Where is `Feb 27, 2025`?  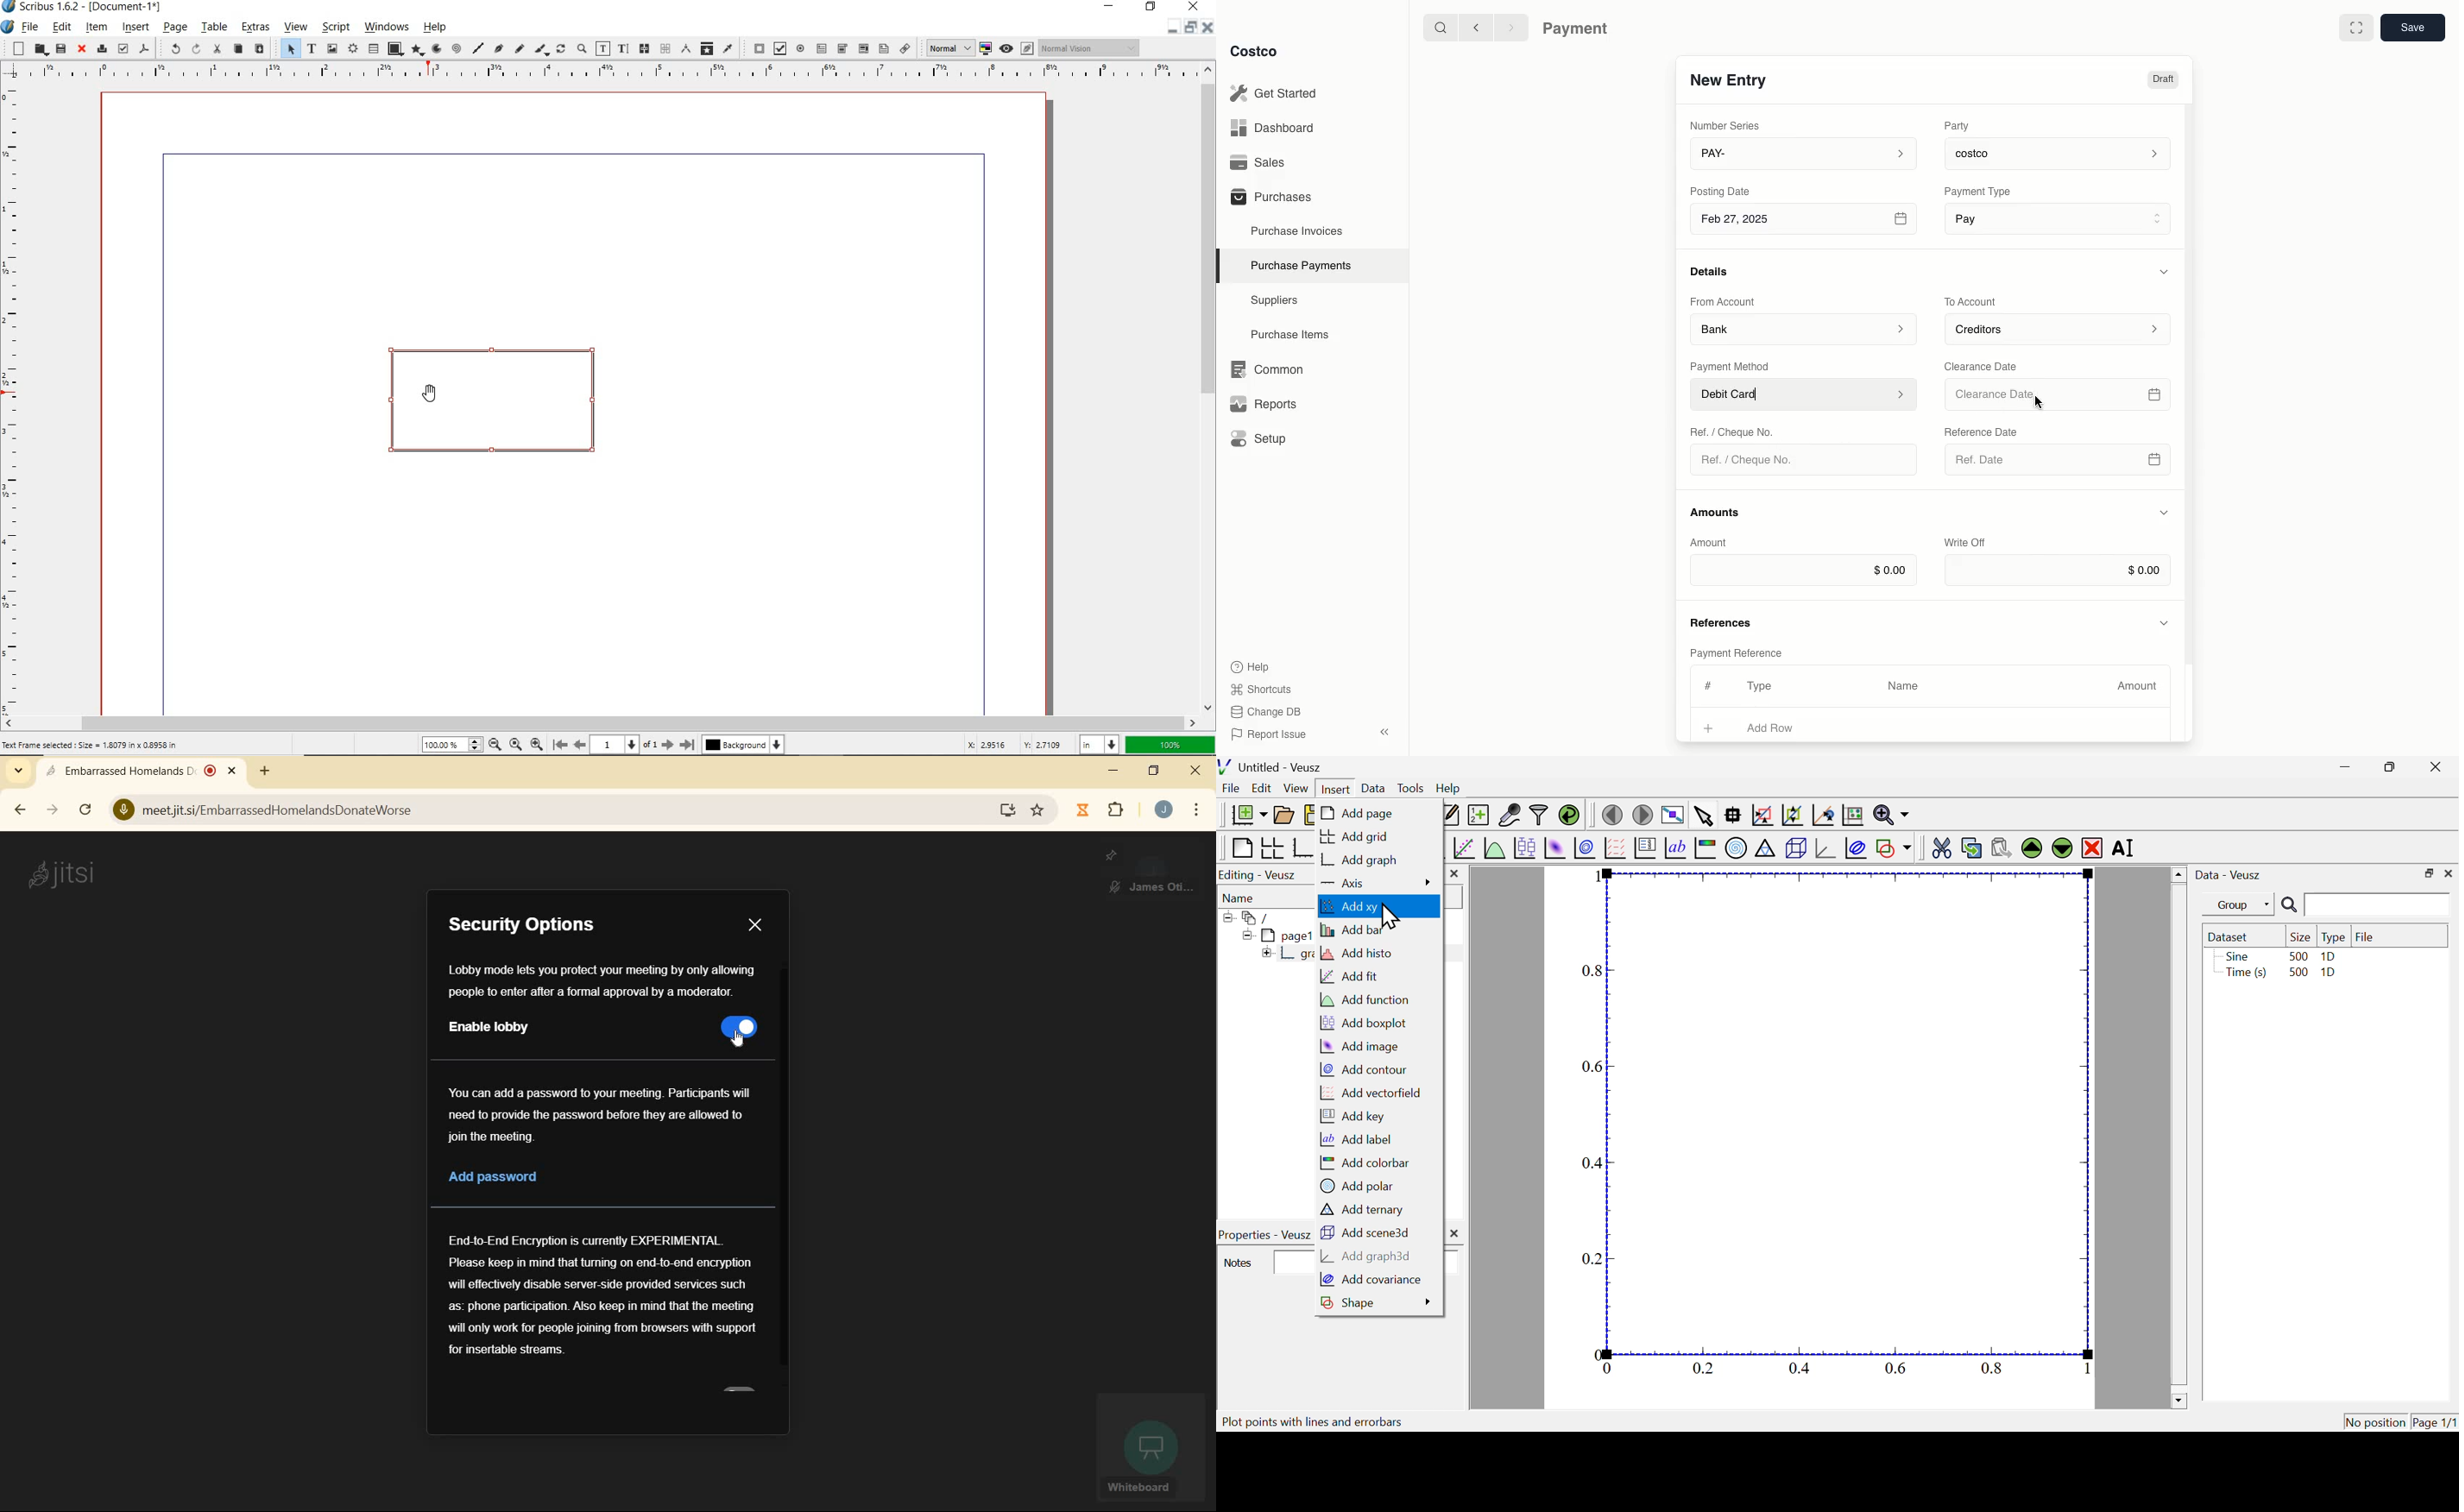
Feb 27, 2025 is located at coordinates (1806, 222).